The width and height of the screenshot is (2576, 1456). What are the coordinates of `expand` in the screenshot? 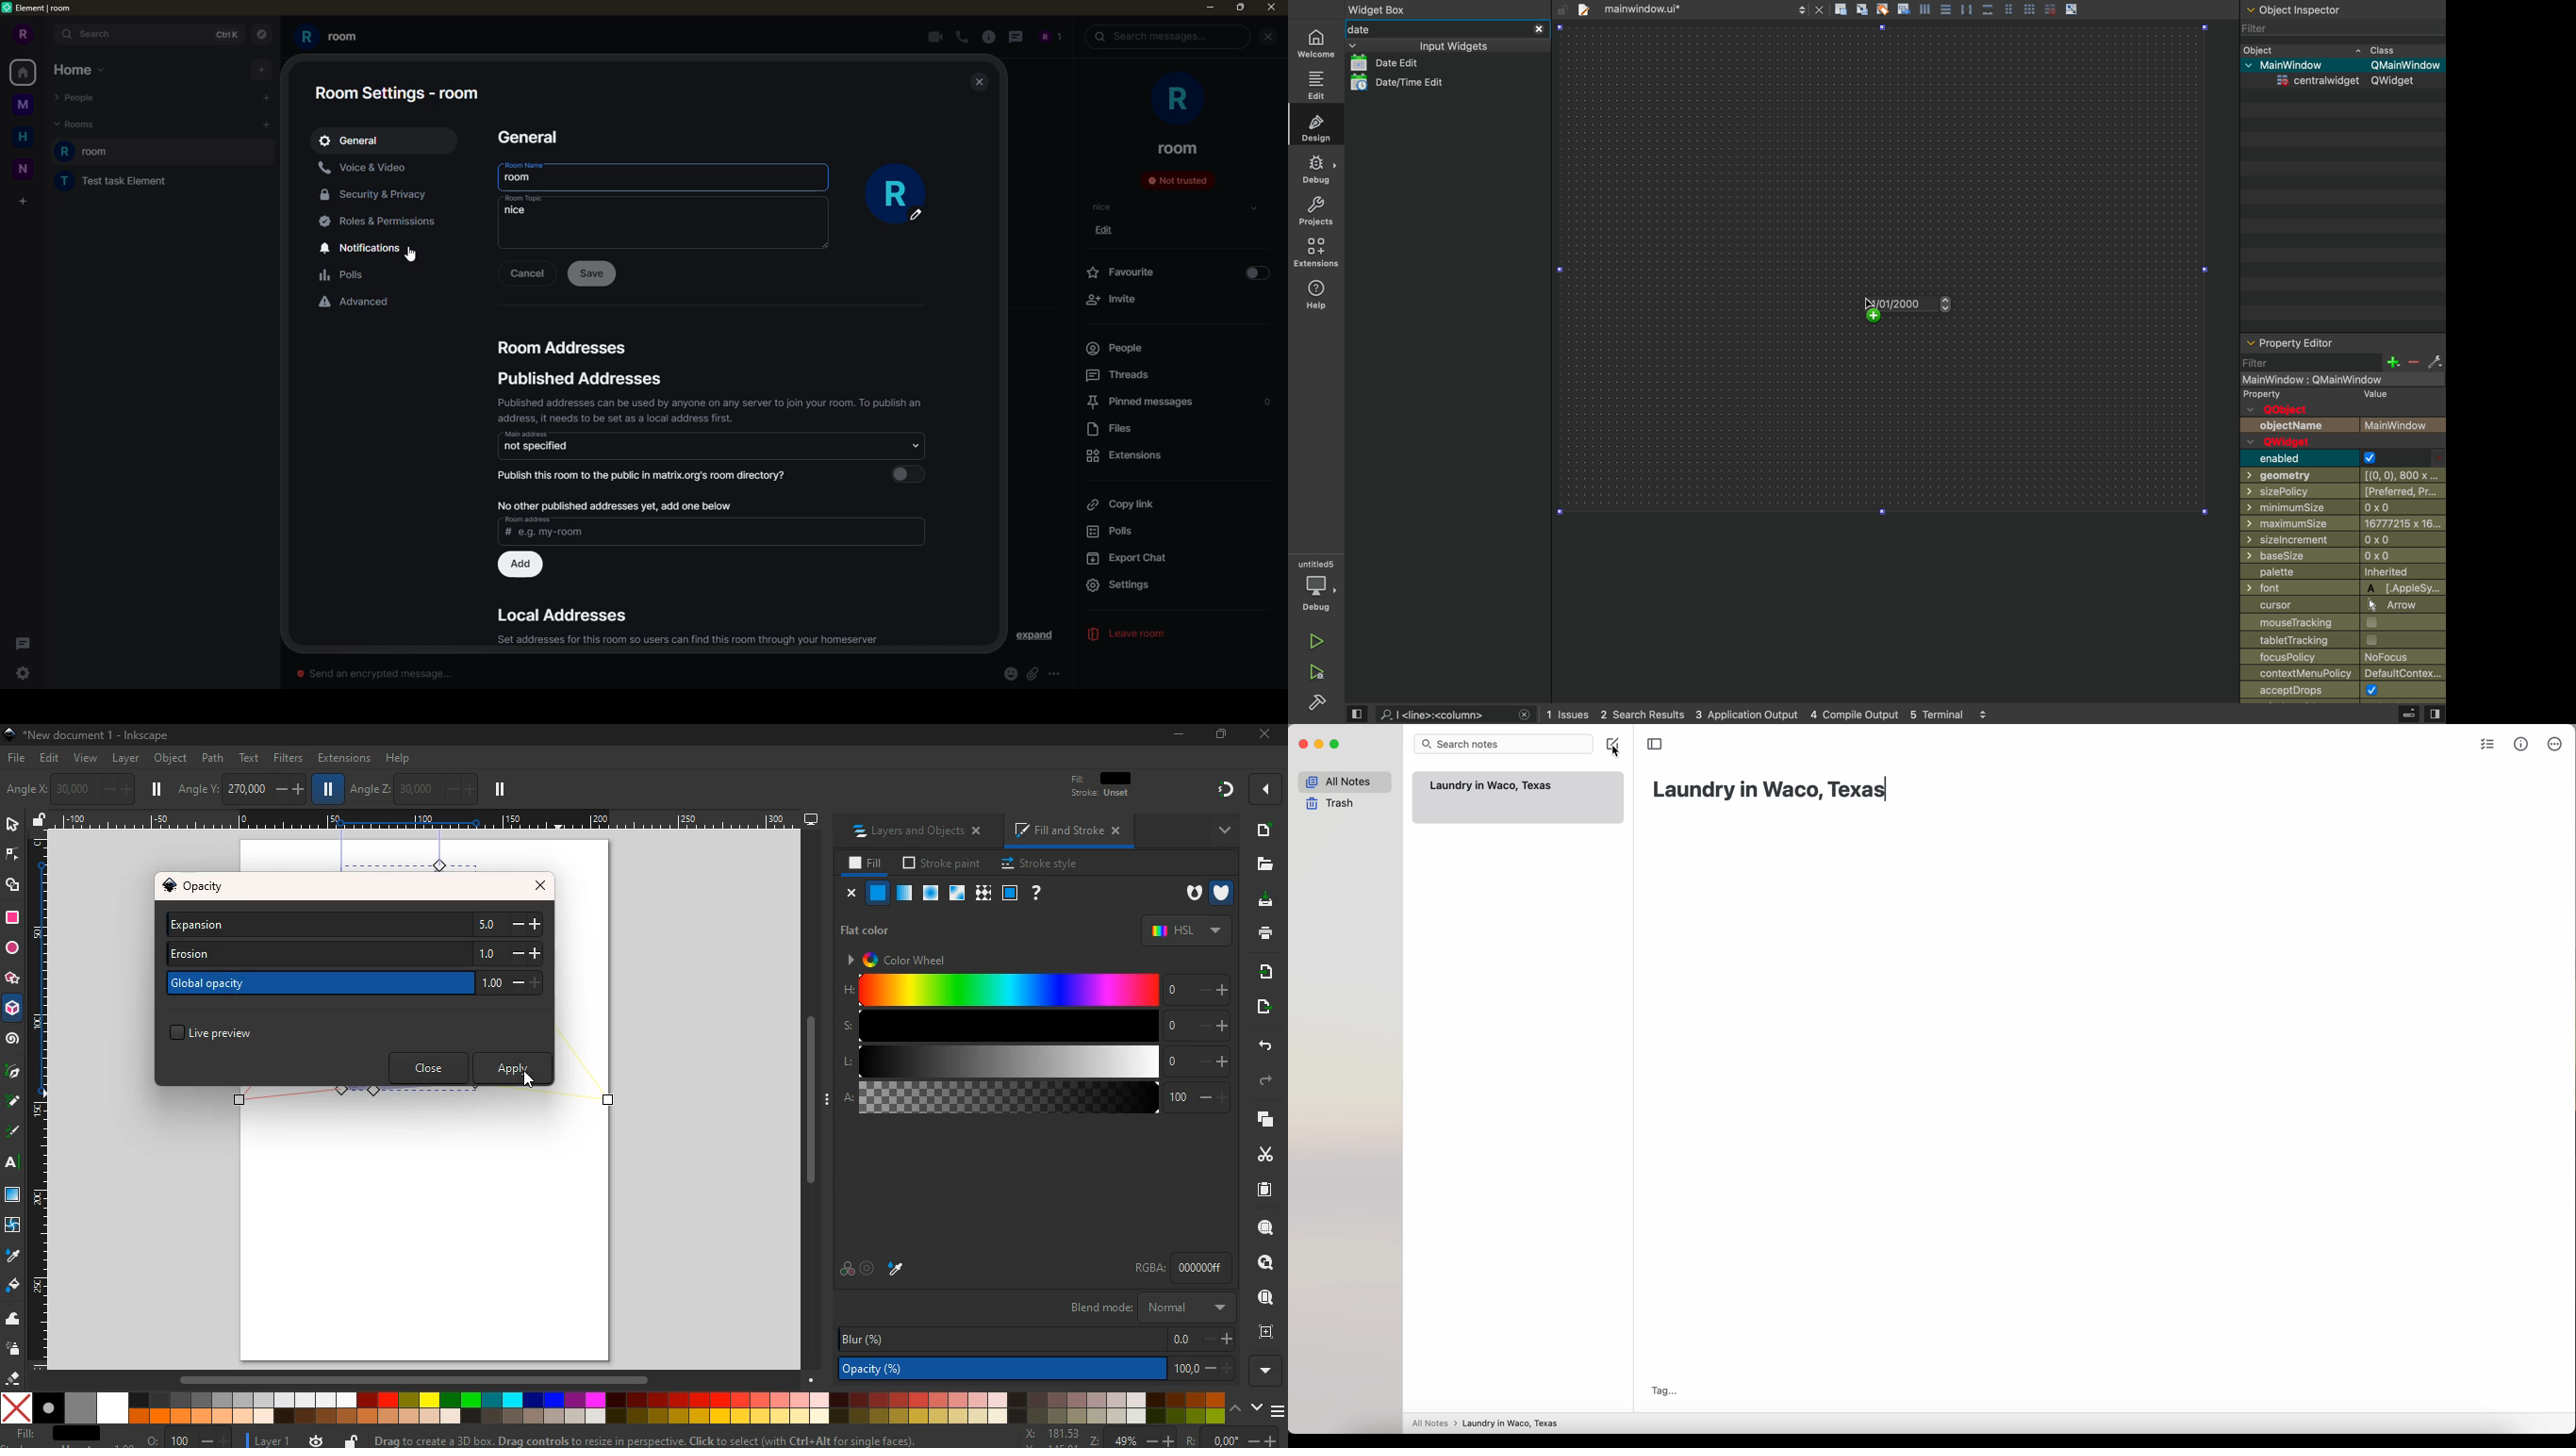 It's located at (1035, 636).